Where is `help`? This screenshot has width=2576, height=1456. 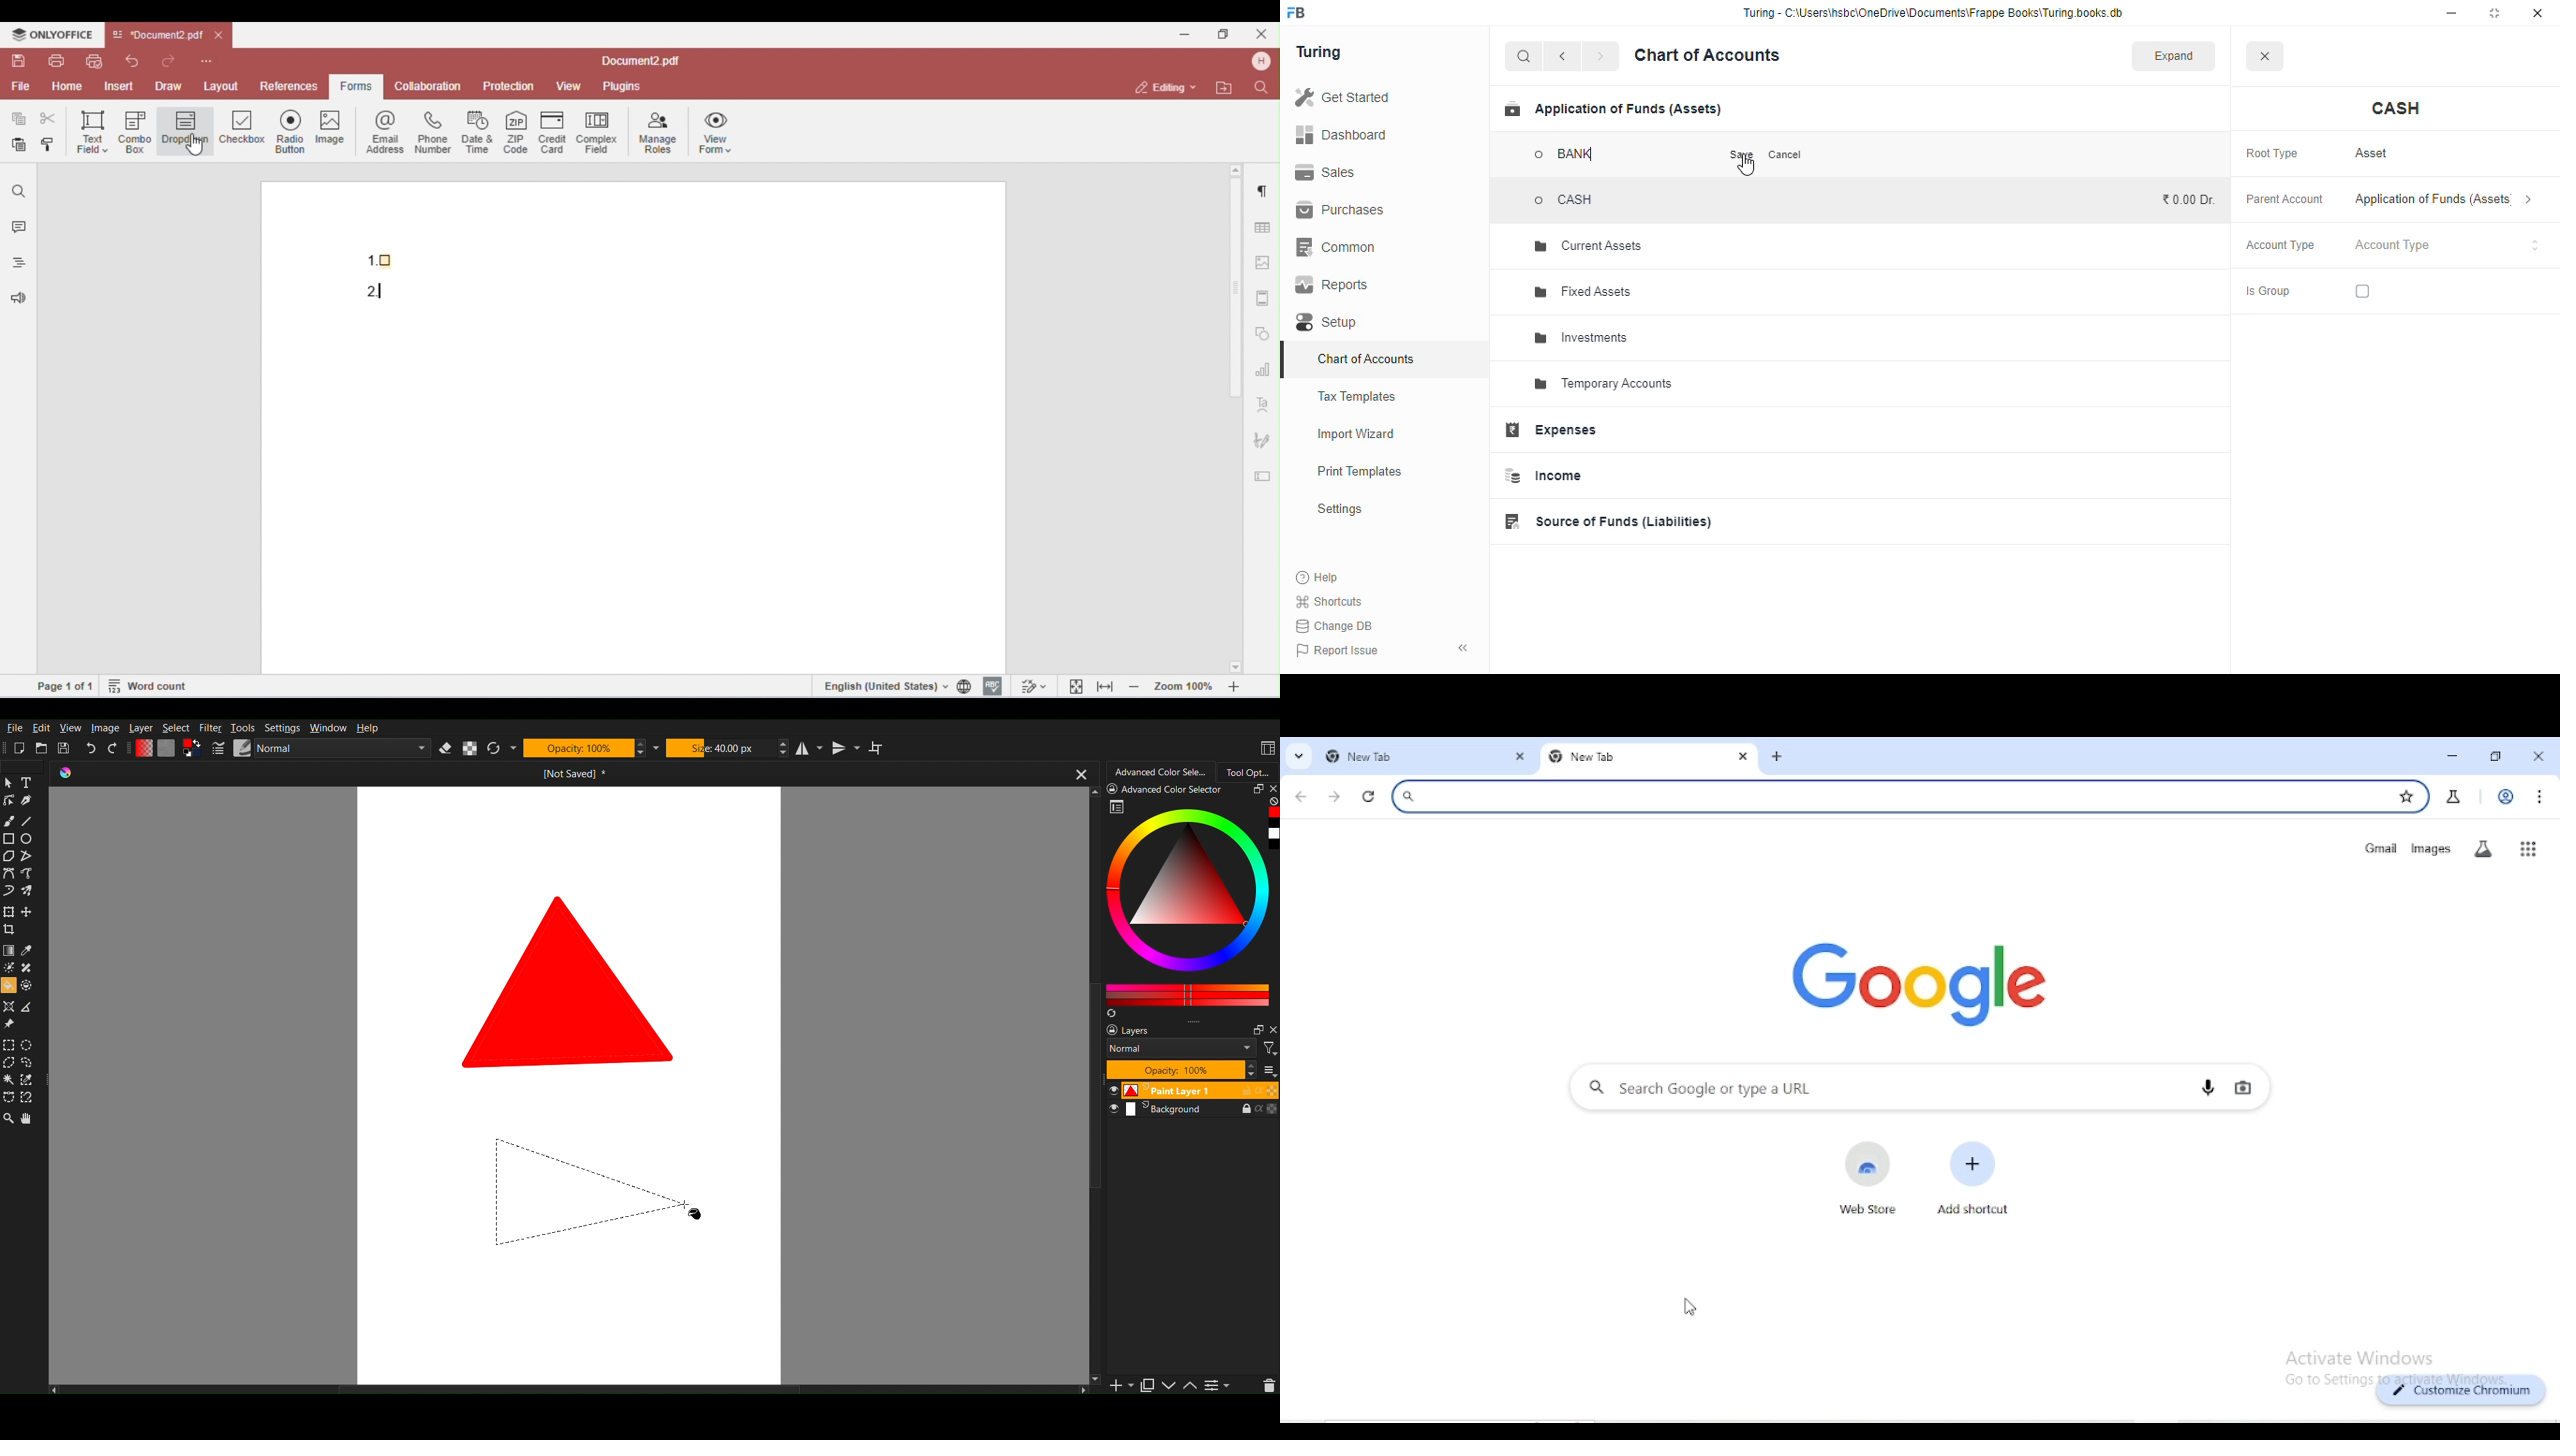 help is located at coordinates (1317, 577).